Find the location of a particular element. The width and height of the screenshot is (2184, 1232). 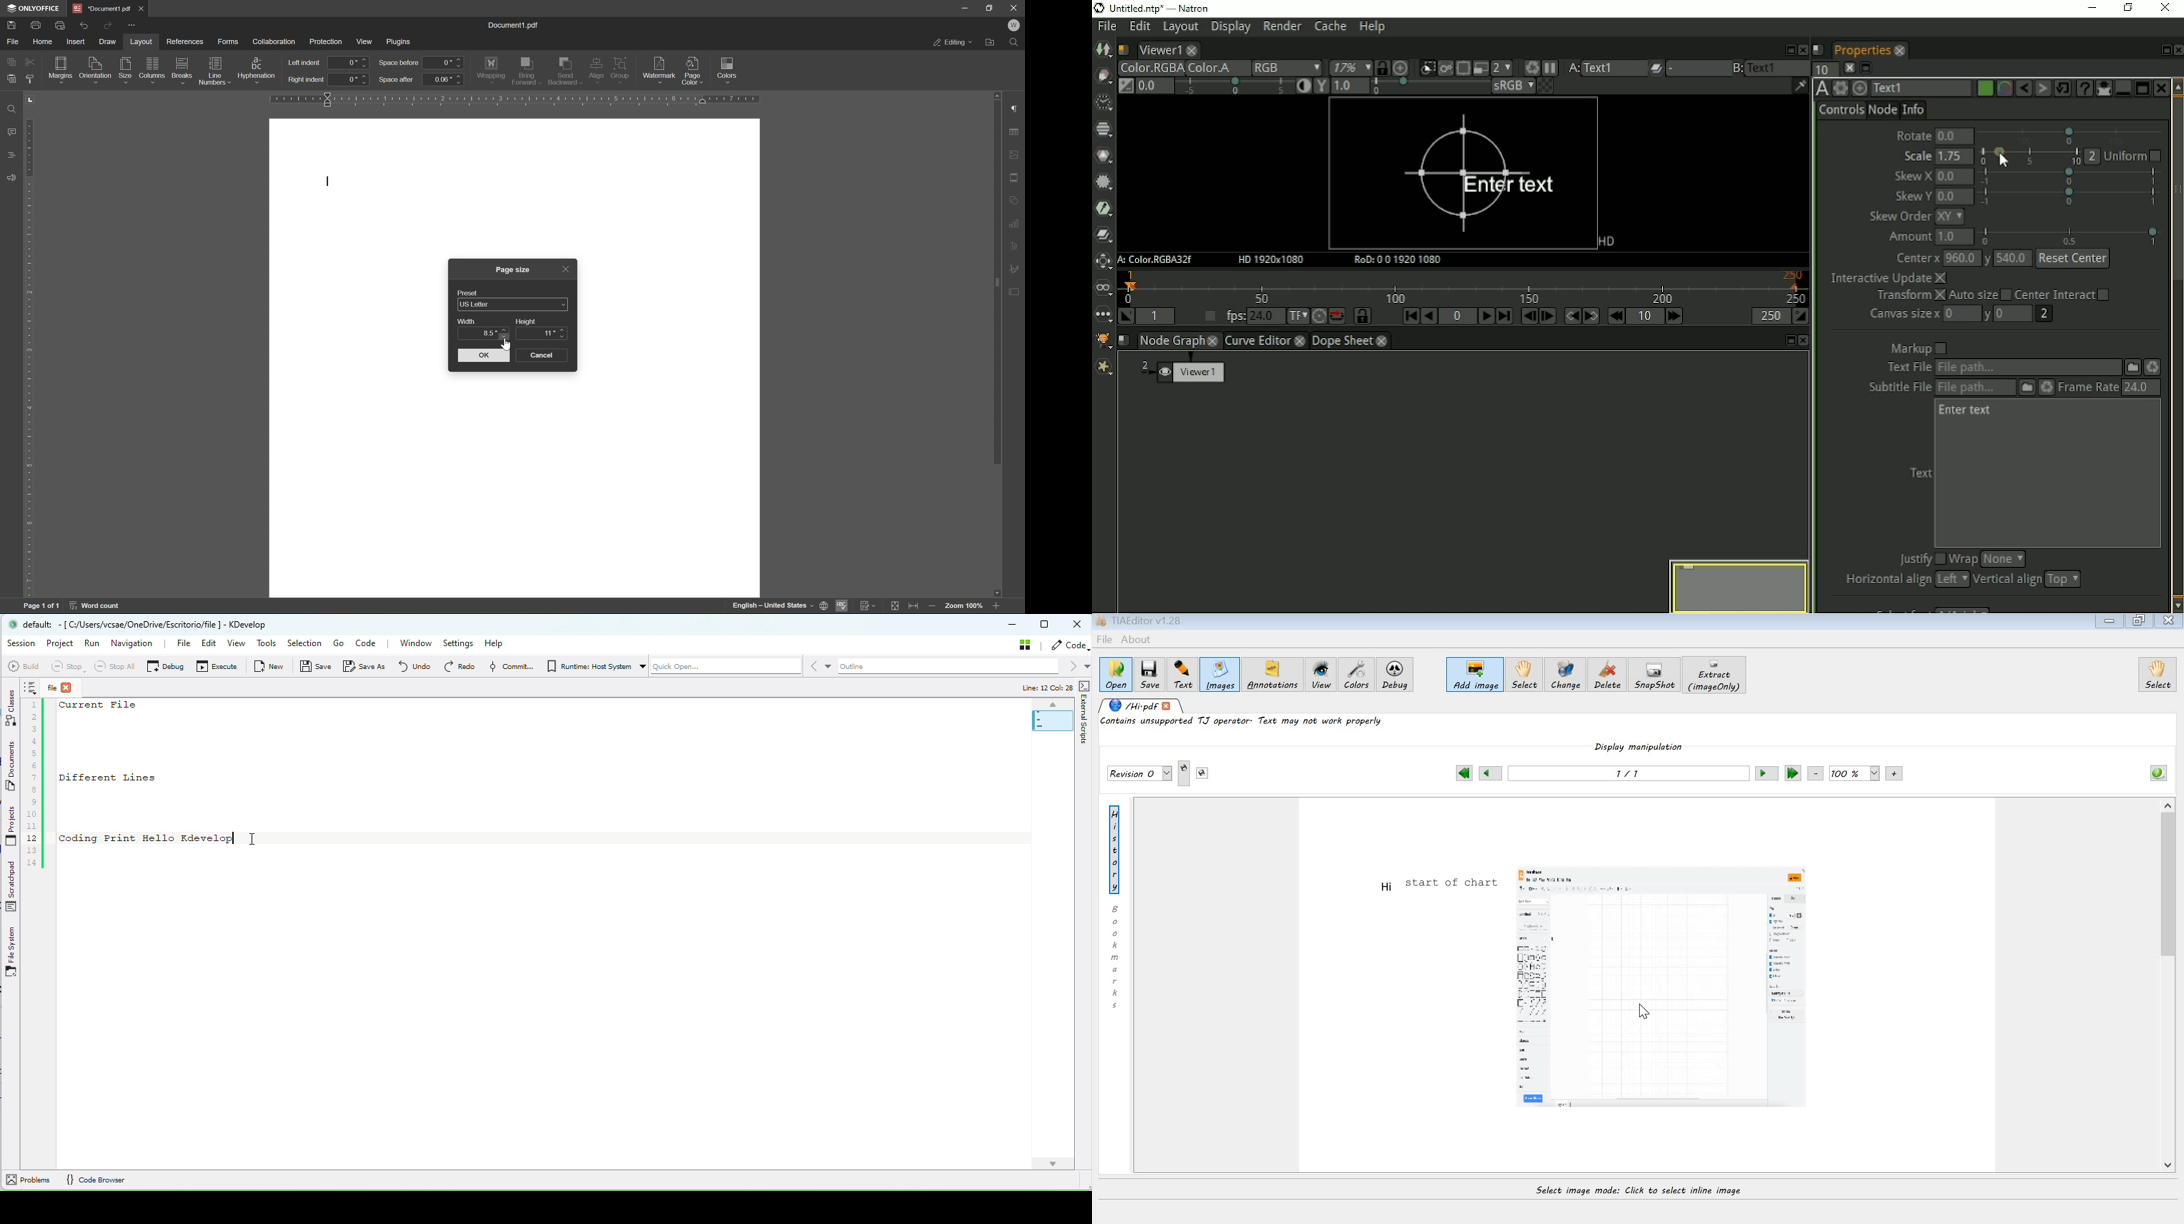

navigation is located at coordinates (134, 643).